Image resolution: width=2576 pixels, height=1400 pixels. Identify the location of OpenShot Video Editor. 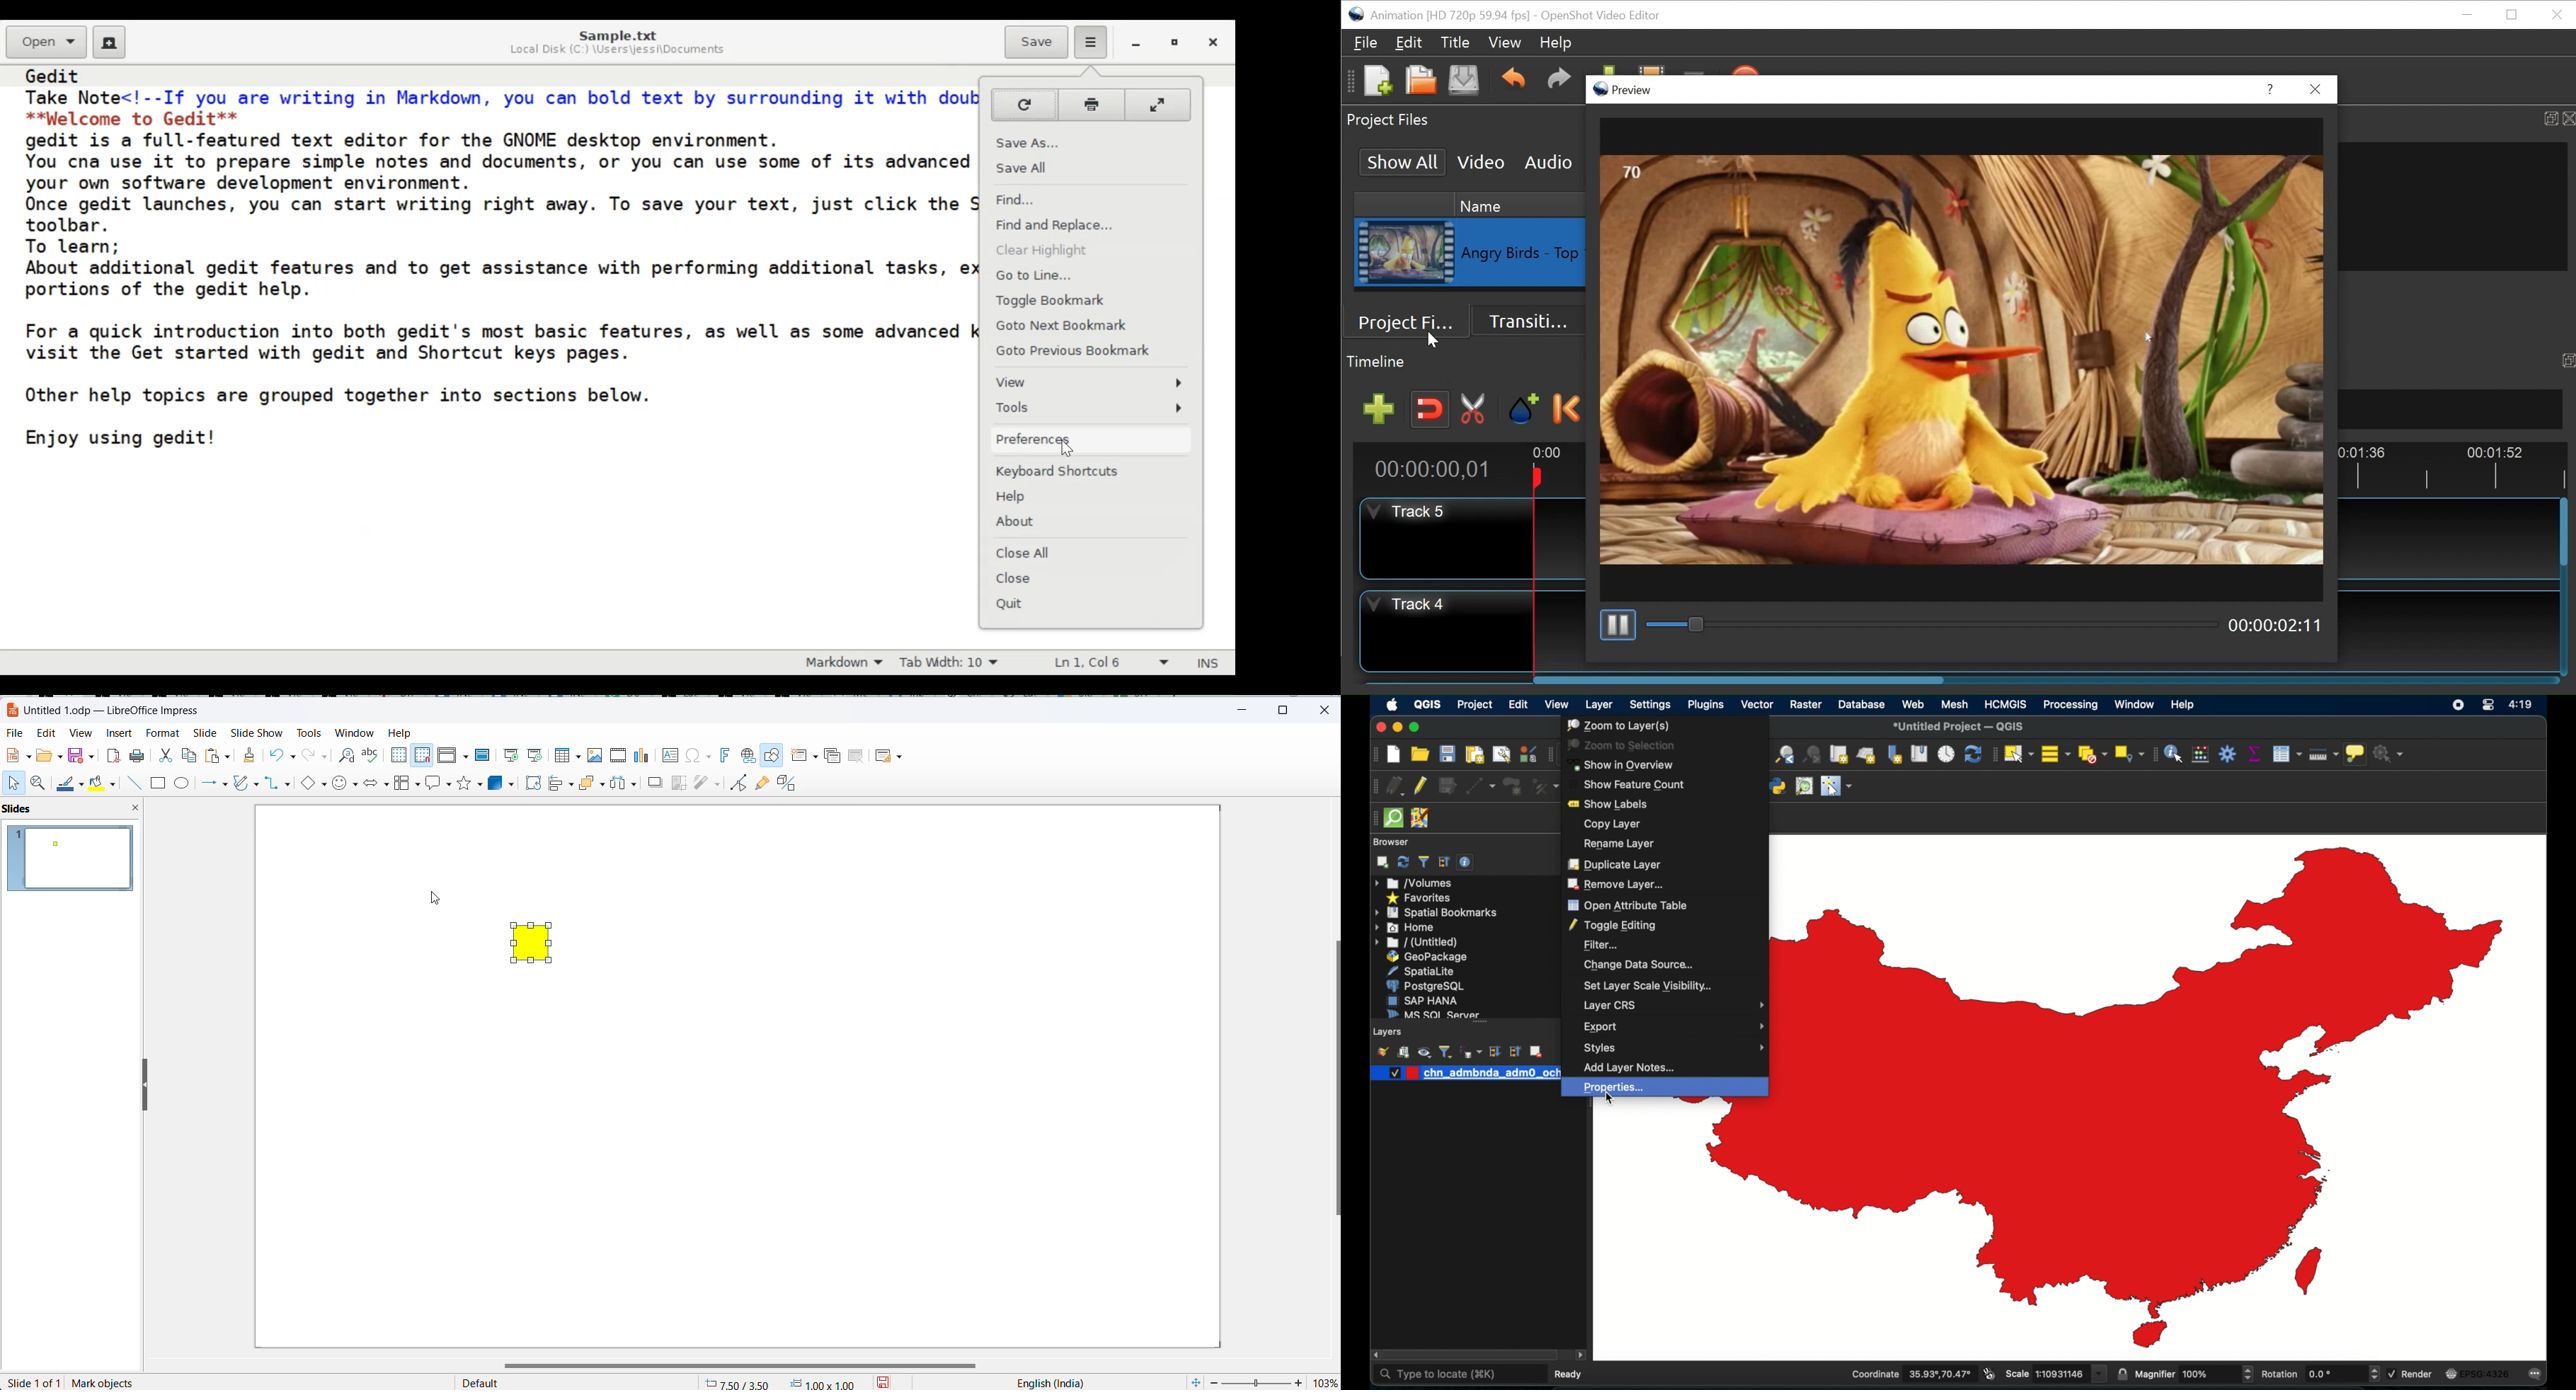
(1601, 16).